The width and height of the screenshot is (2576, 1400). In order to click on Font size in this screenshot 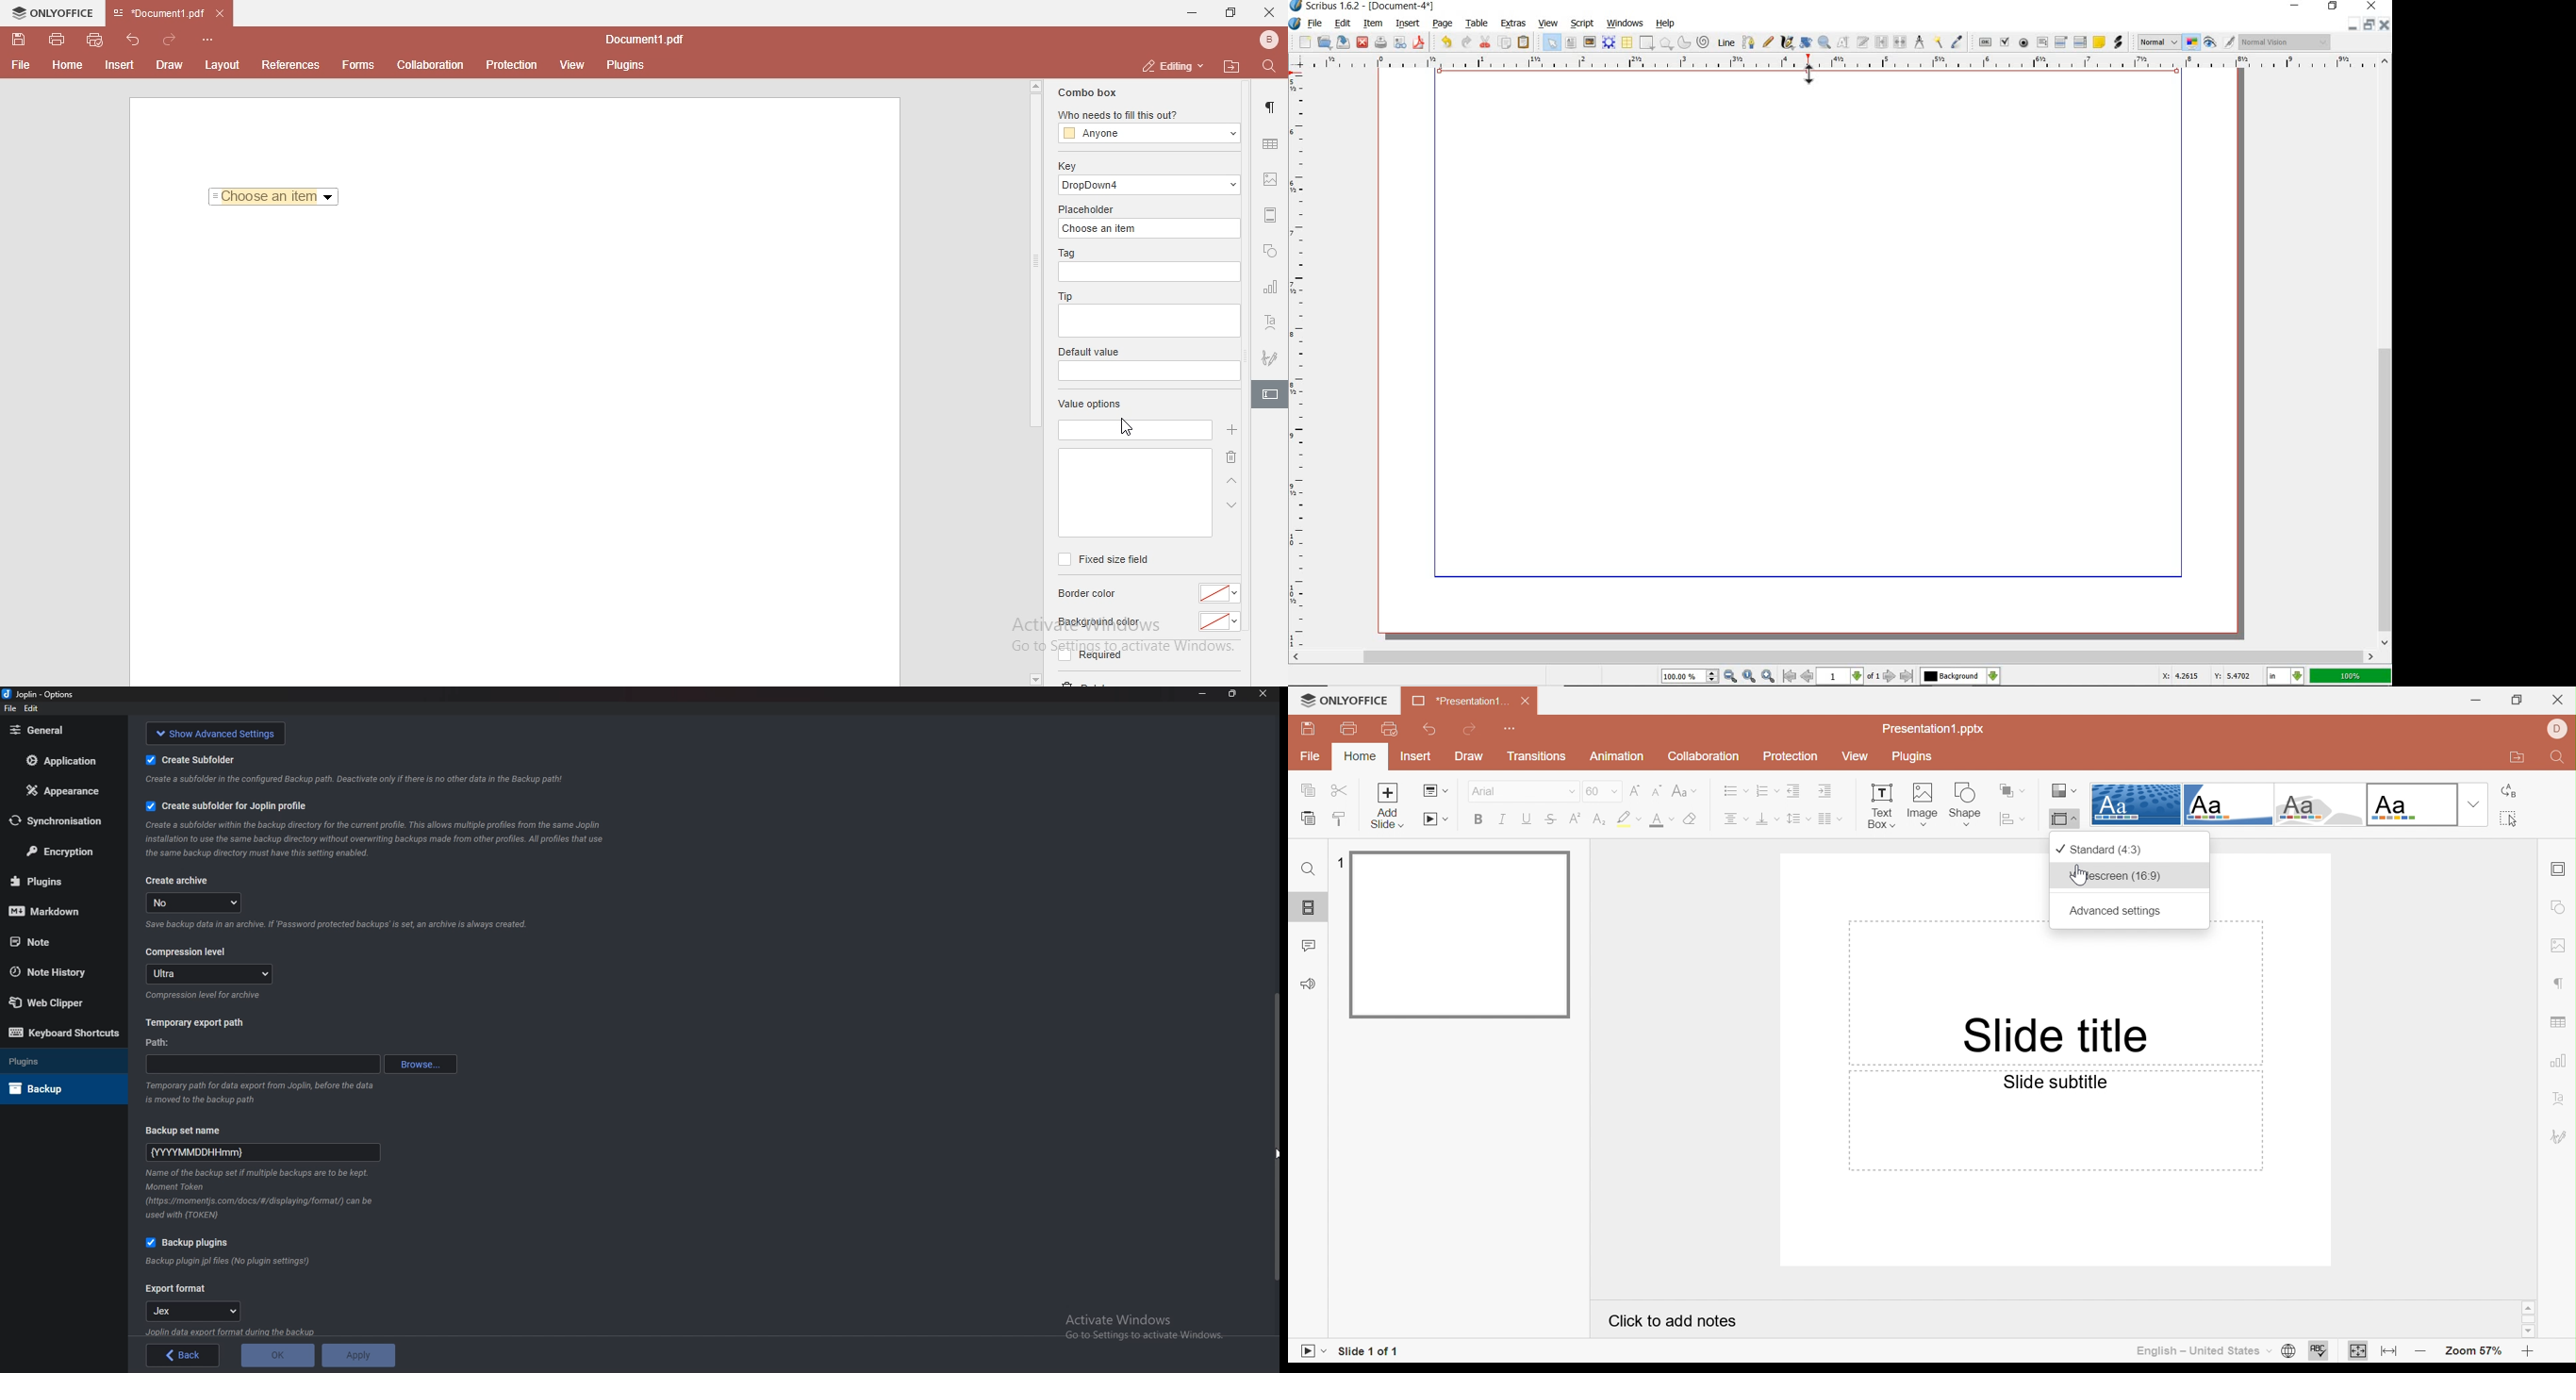, I will do `click(1601, 790)`.